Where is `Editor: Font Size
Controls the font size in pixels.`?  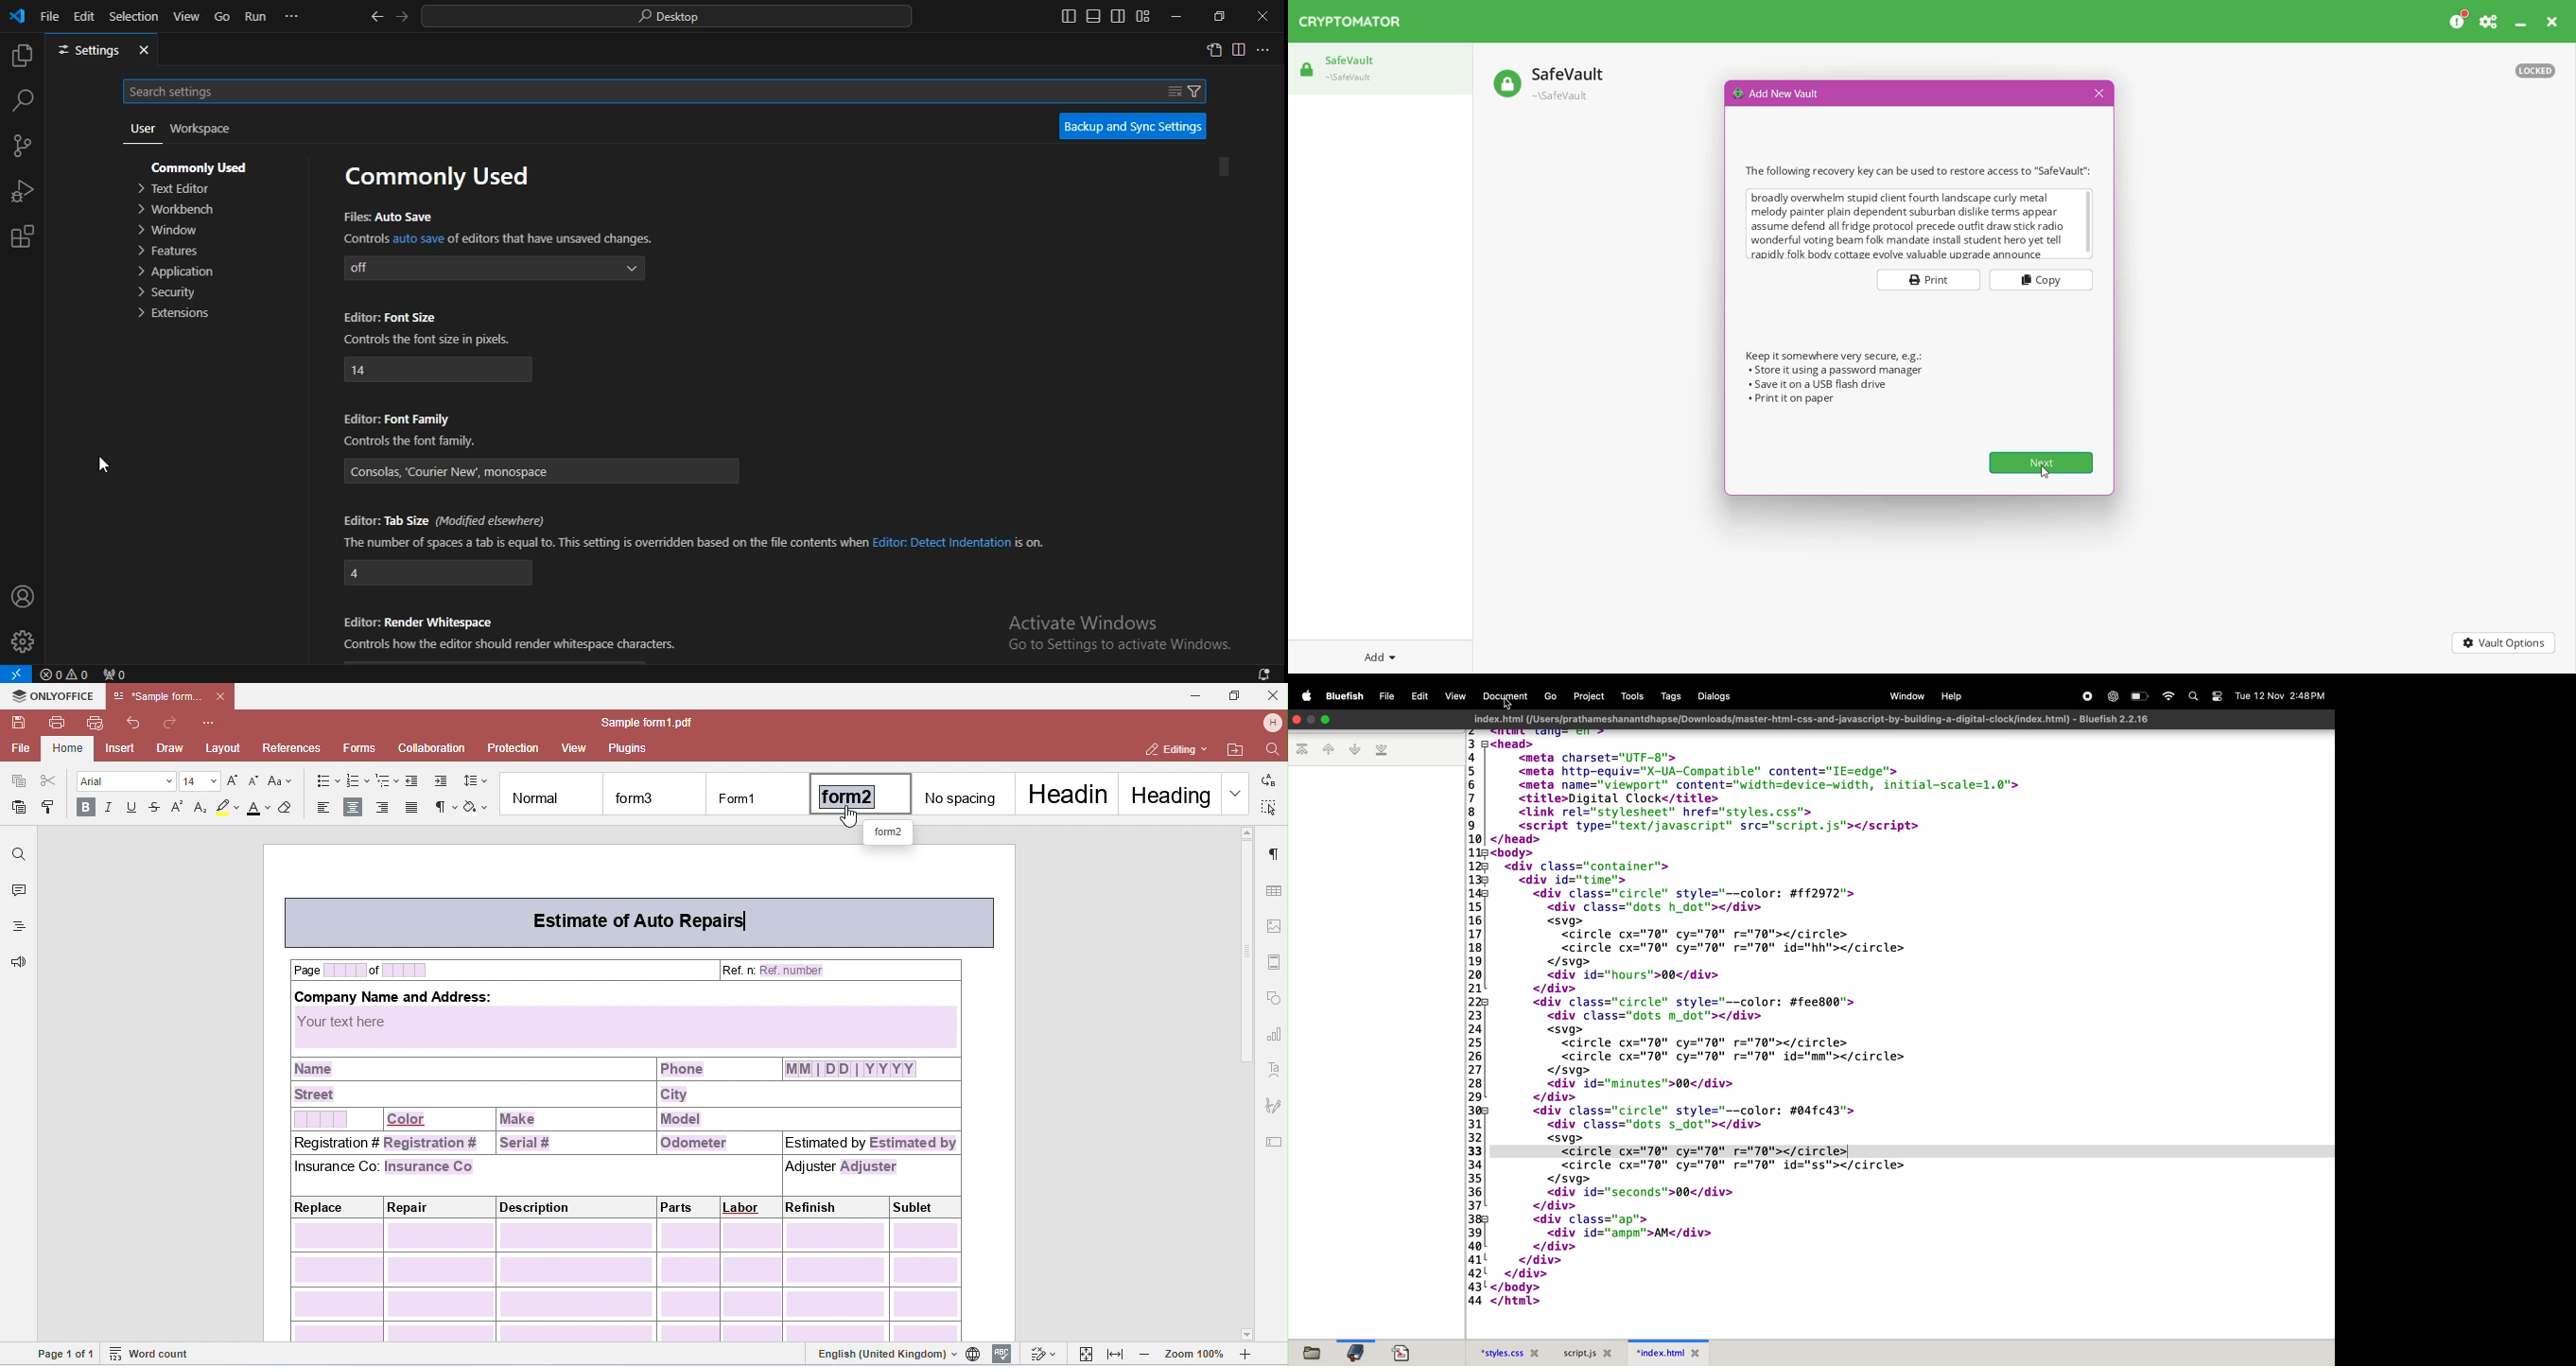
Editor: Font Size
Controls the font size in pixels. is located at coordinates (428, 327).